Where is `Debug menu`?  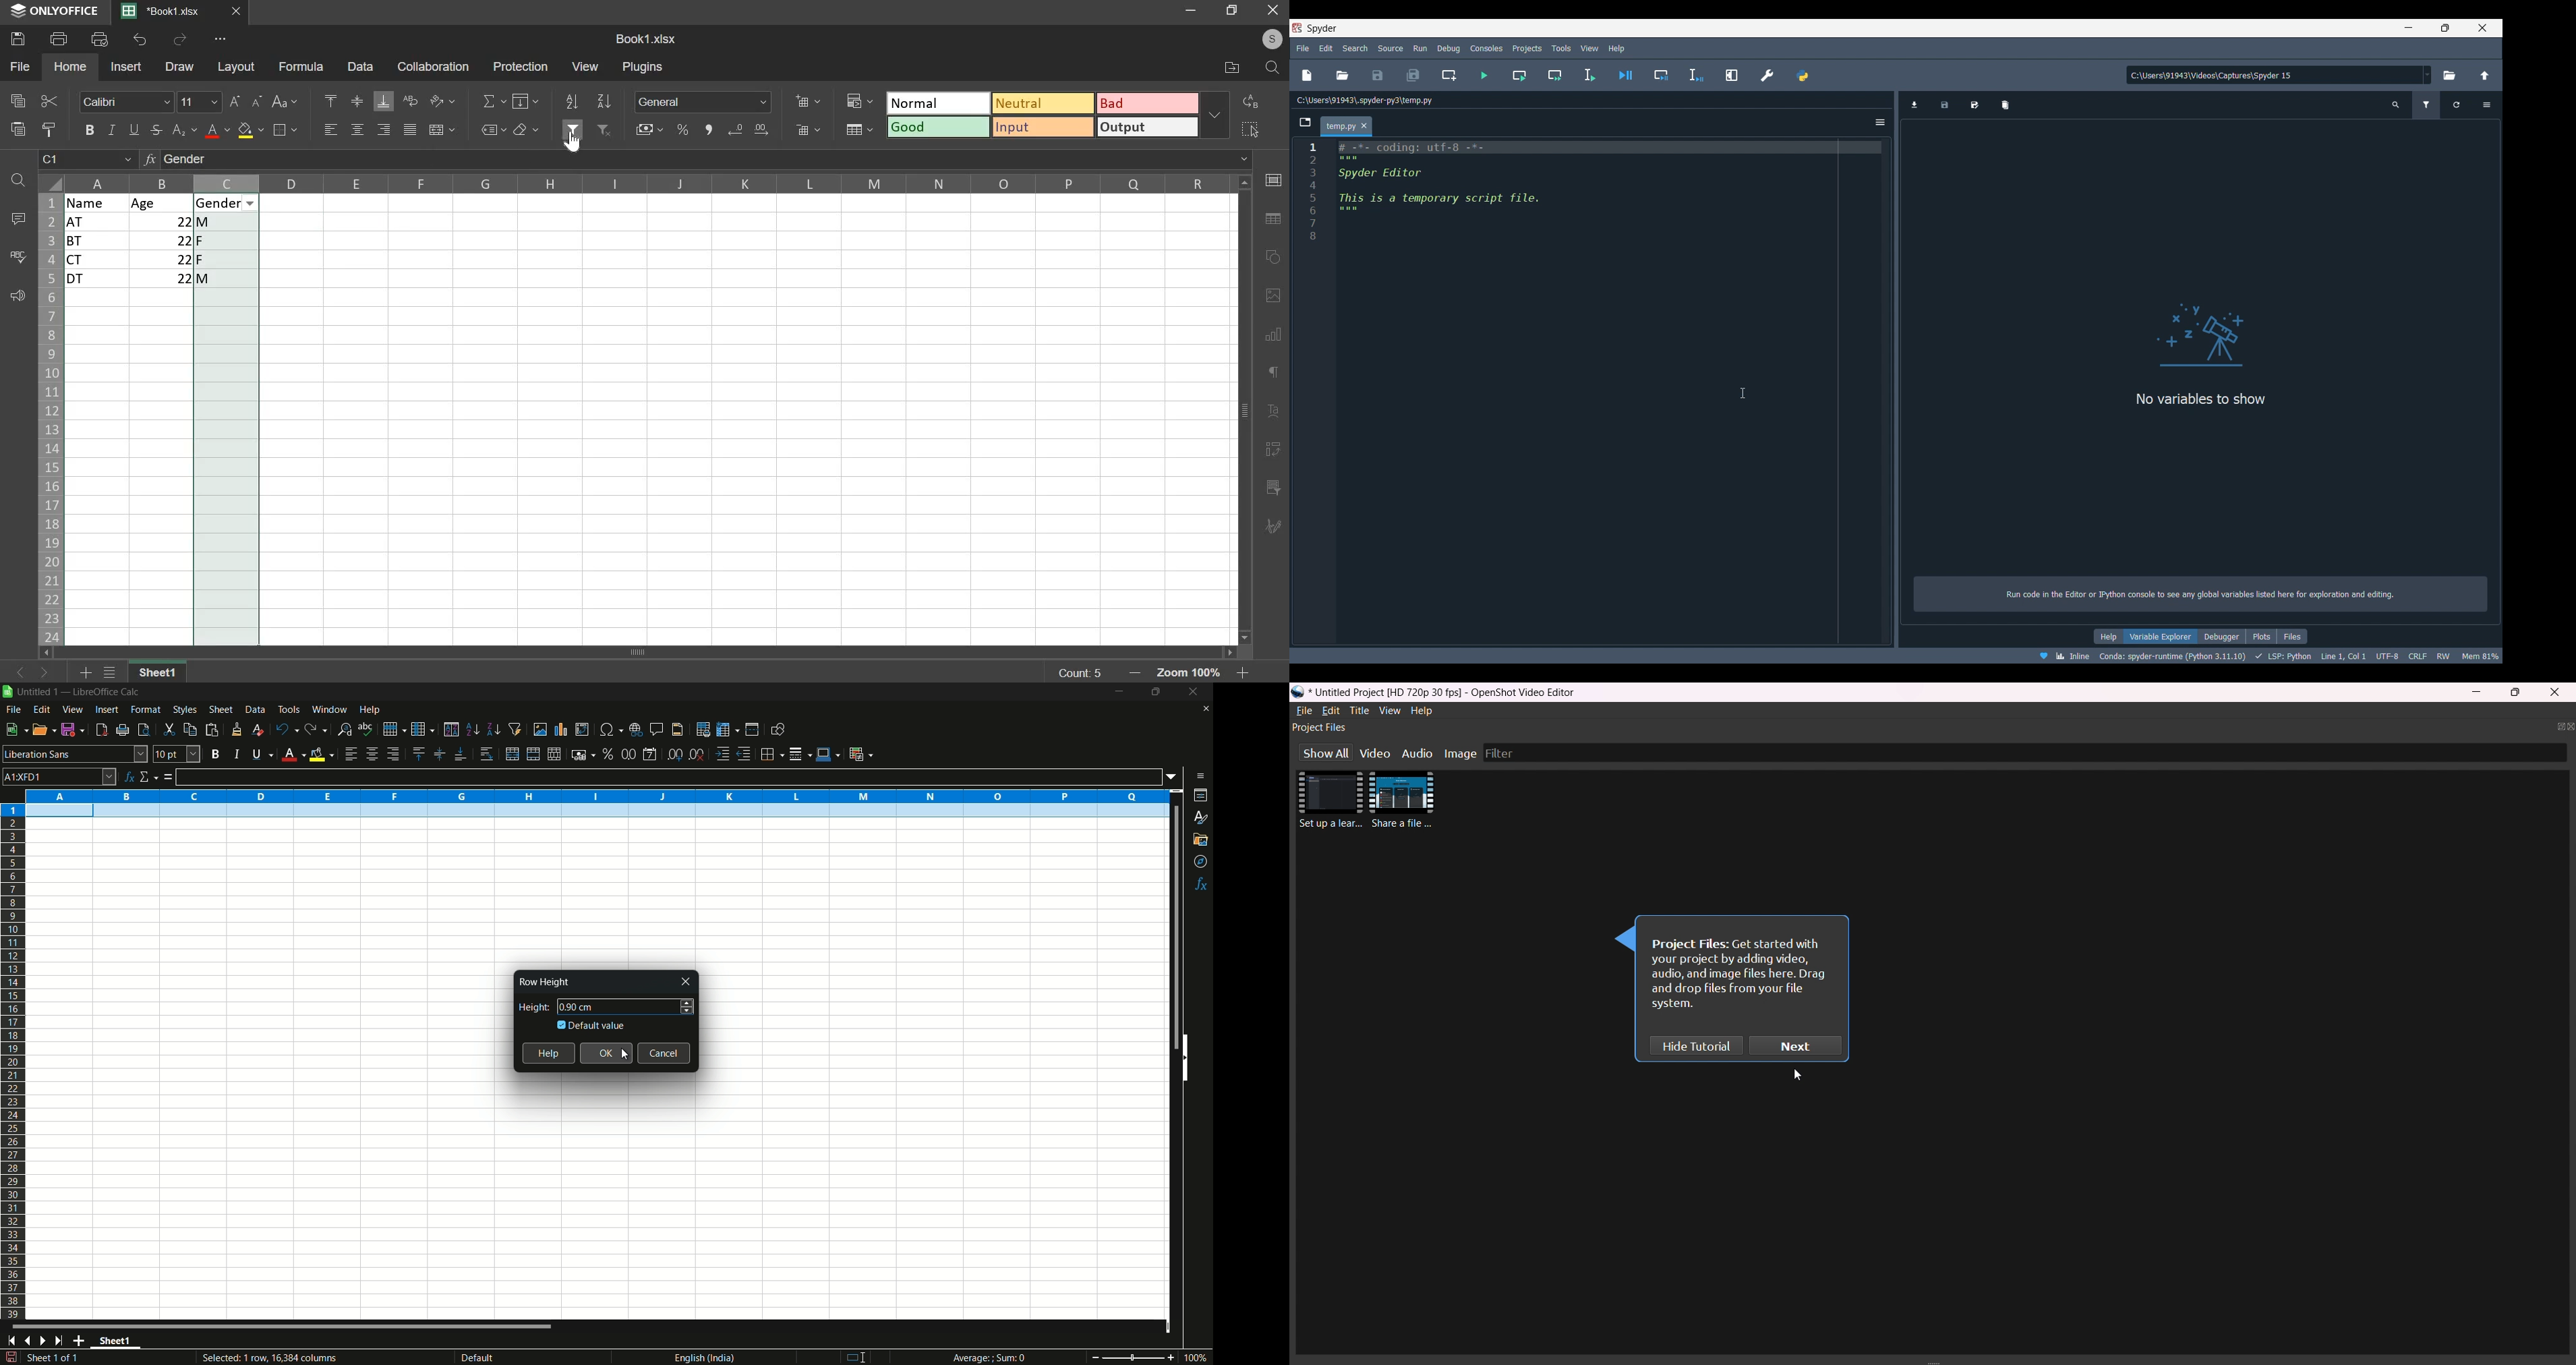
Debug menu is located at coordinates (1449, 49).